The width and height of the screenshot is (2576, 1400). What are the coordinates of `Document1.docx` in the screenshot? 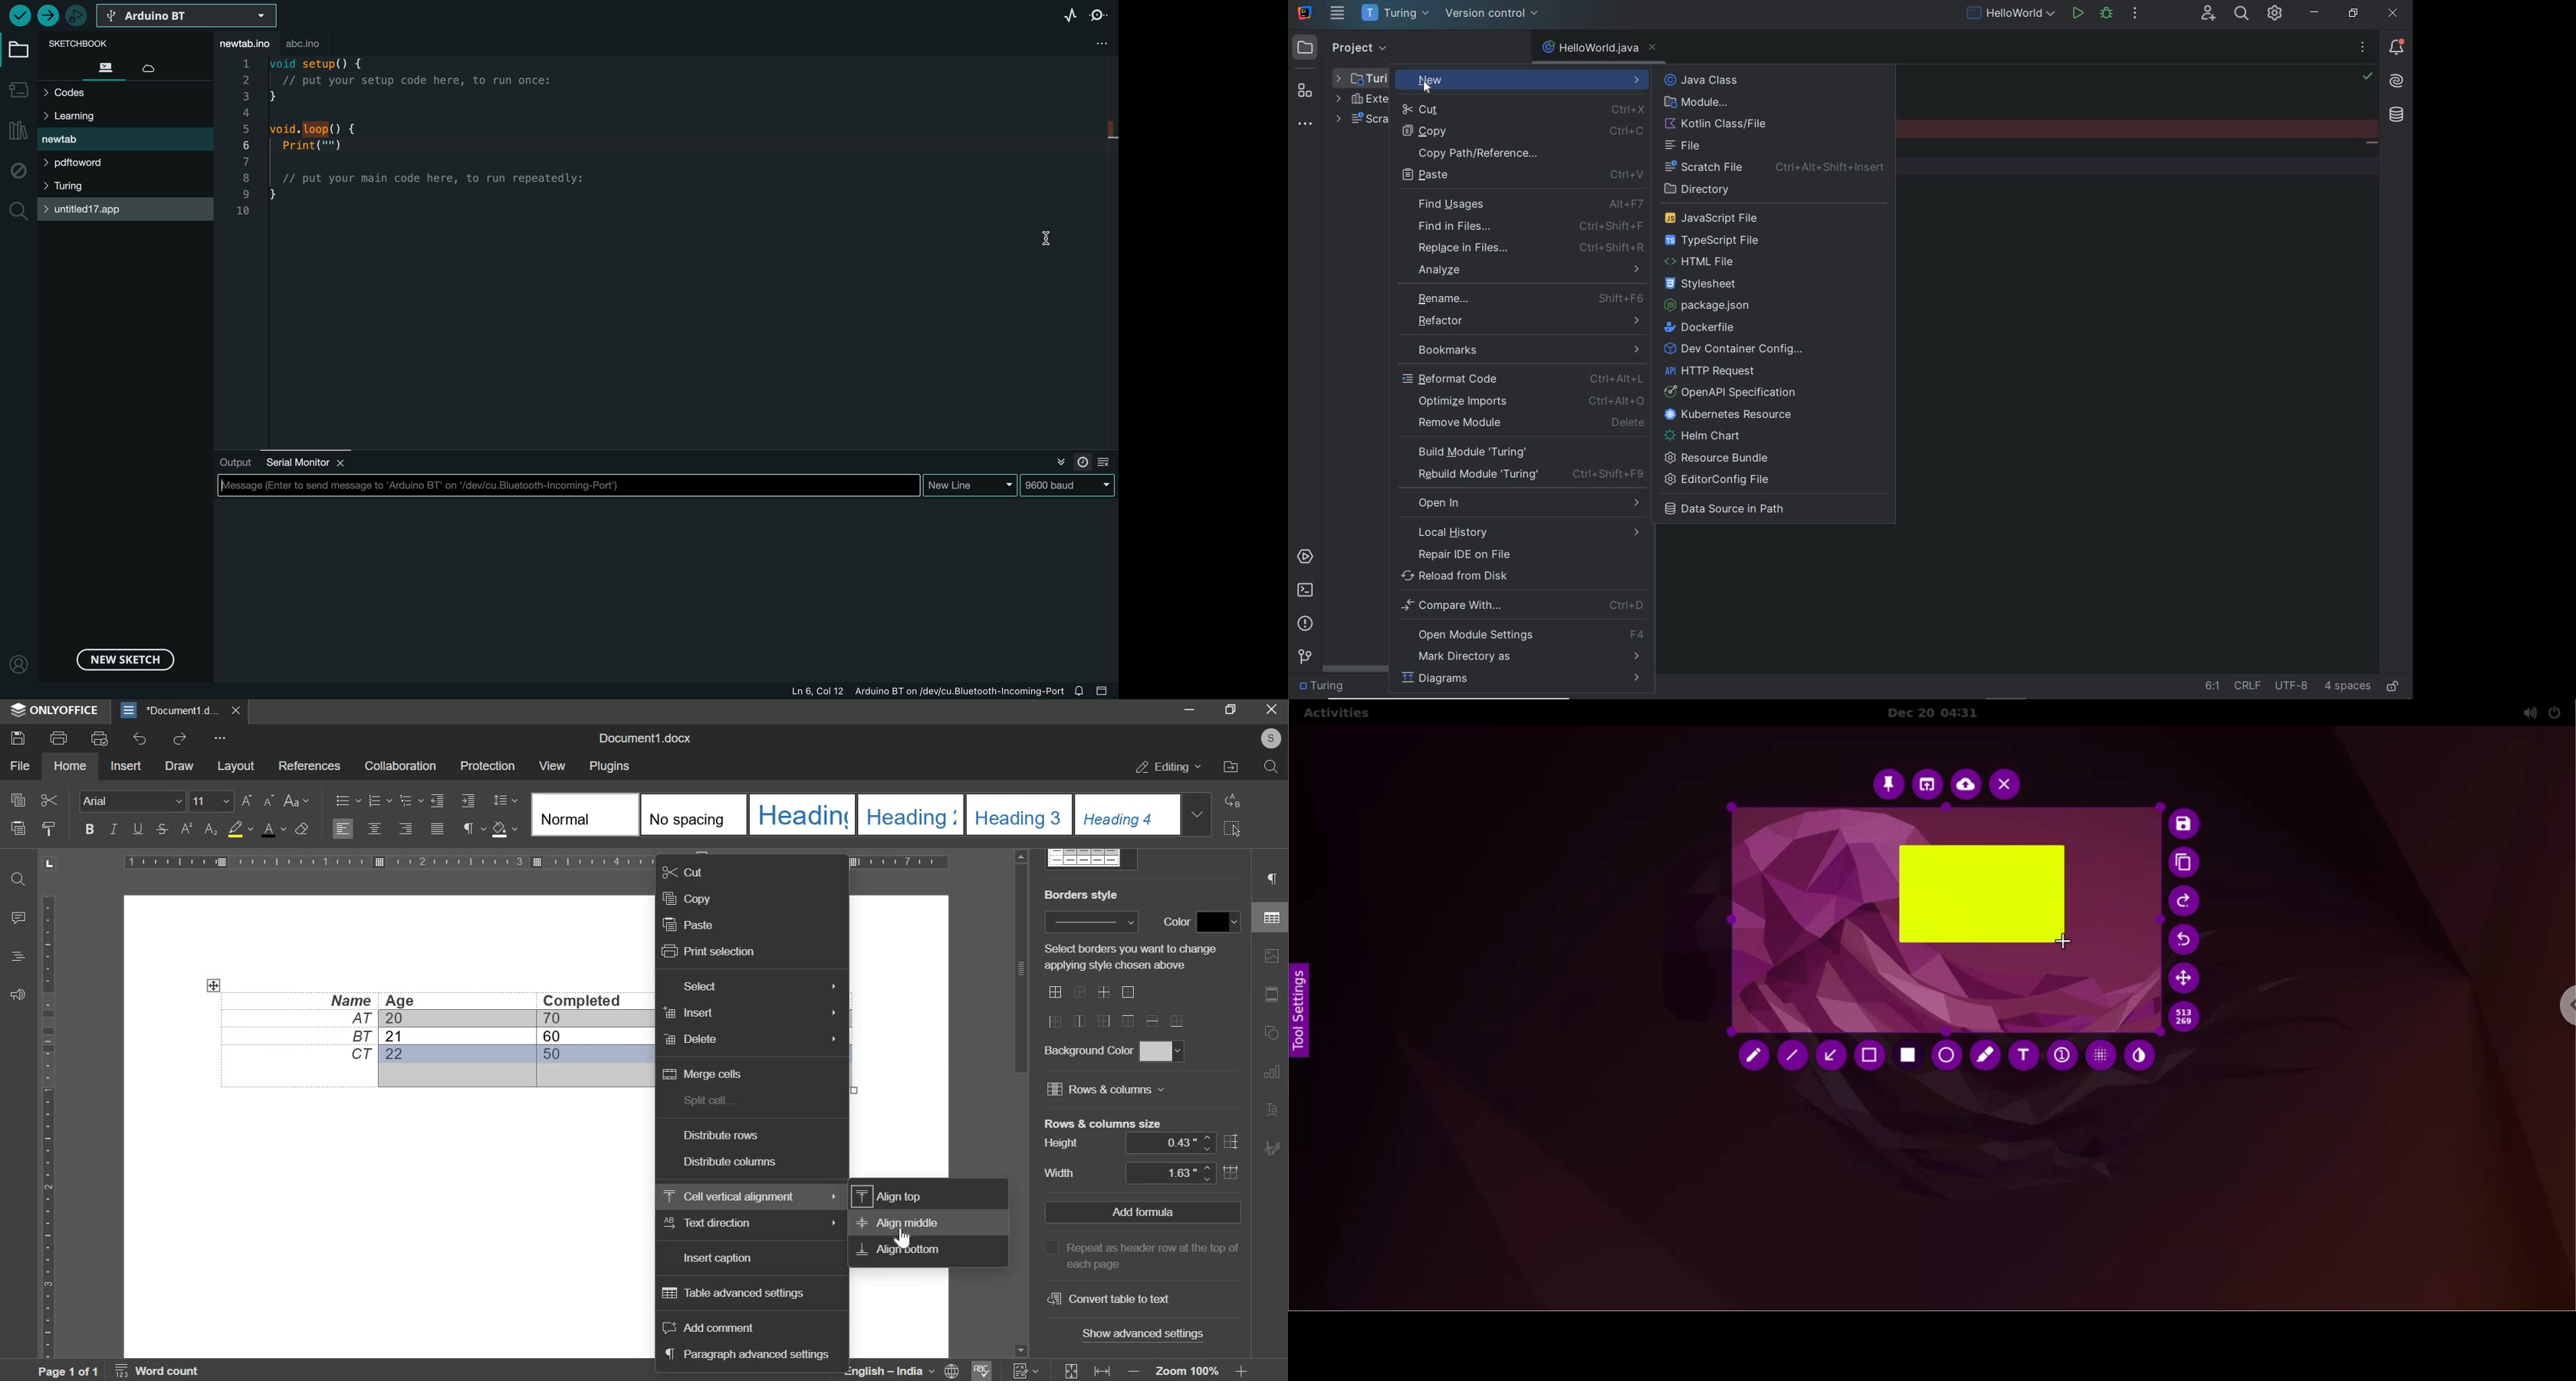 It's located at (646, 738).